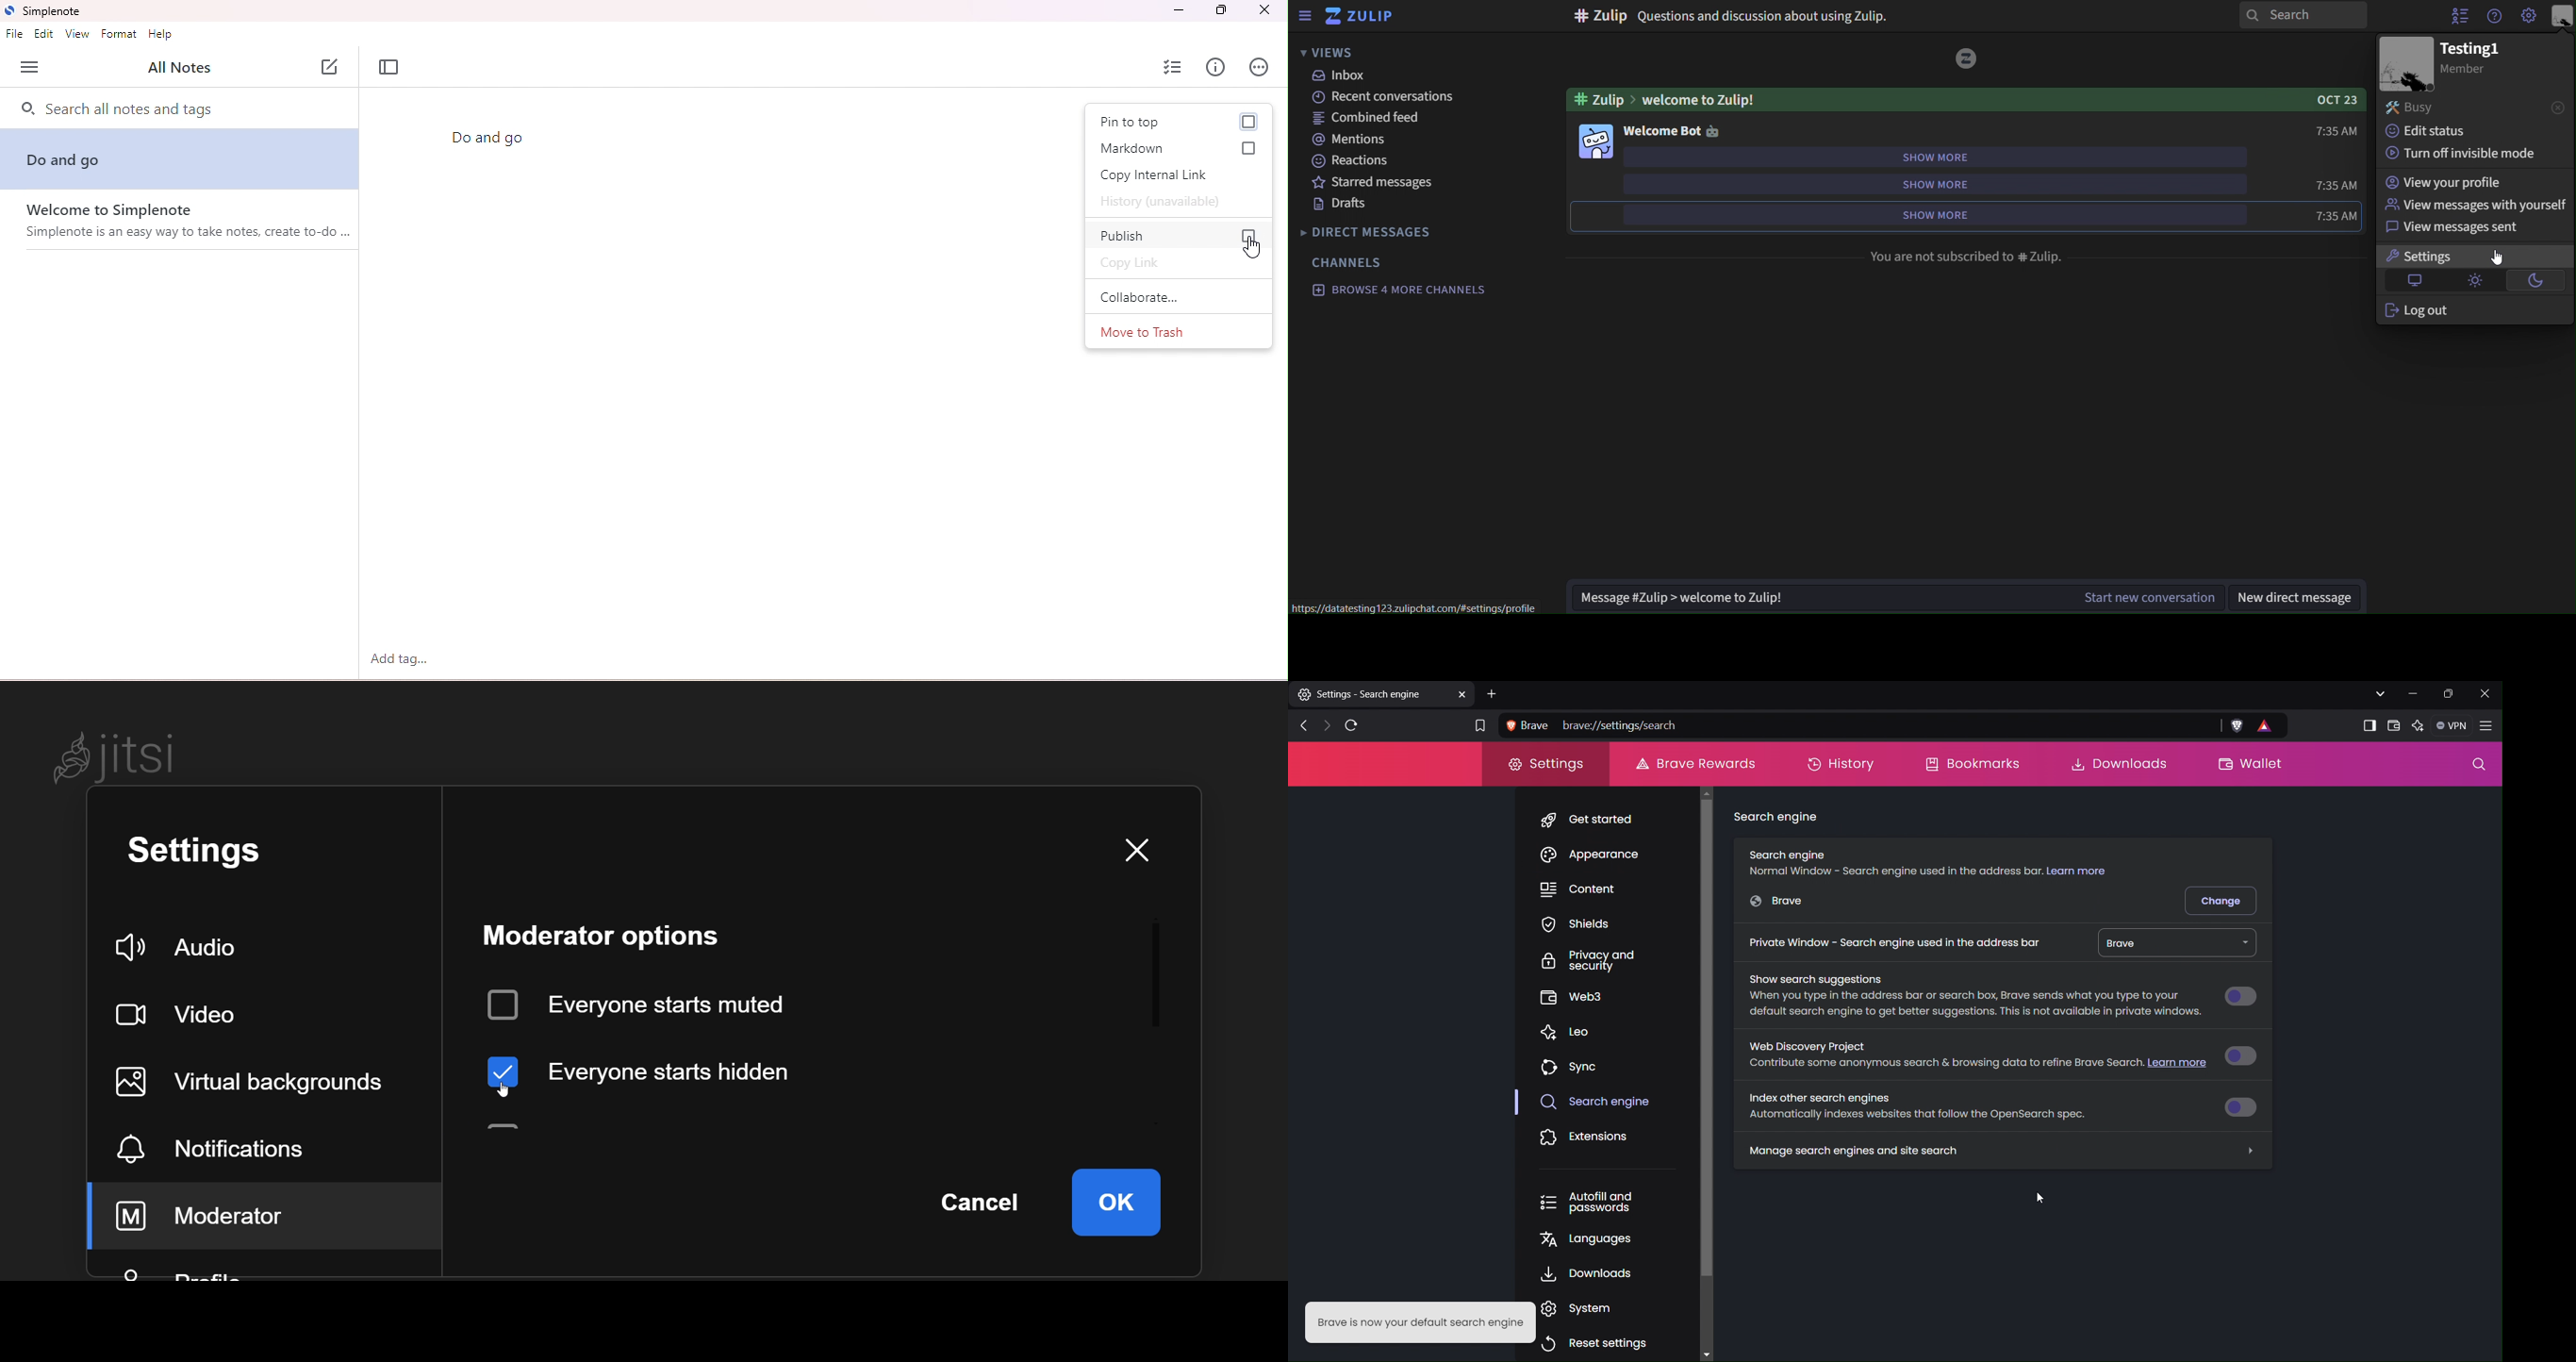 The width and height of the screenshot is (2576, 1372). I want to click on mentions, so click(1348, 139).